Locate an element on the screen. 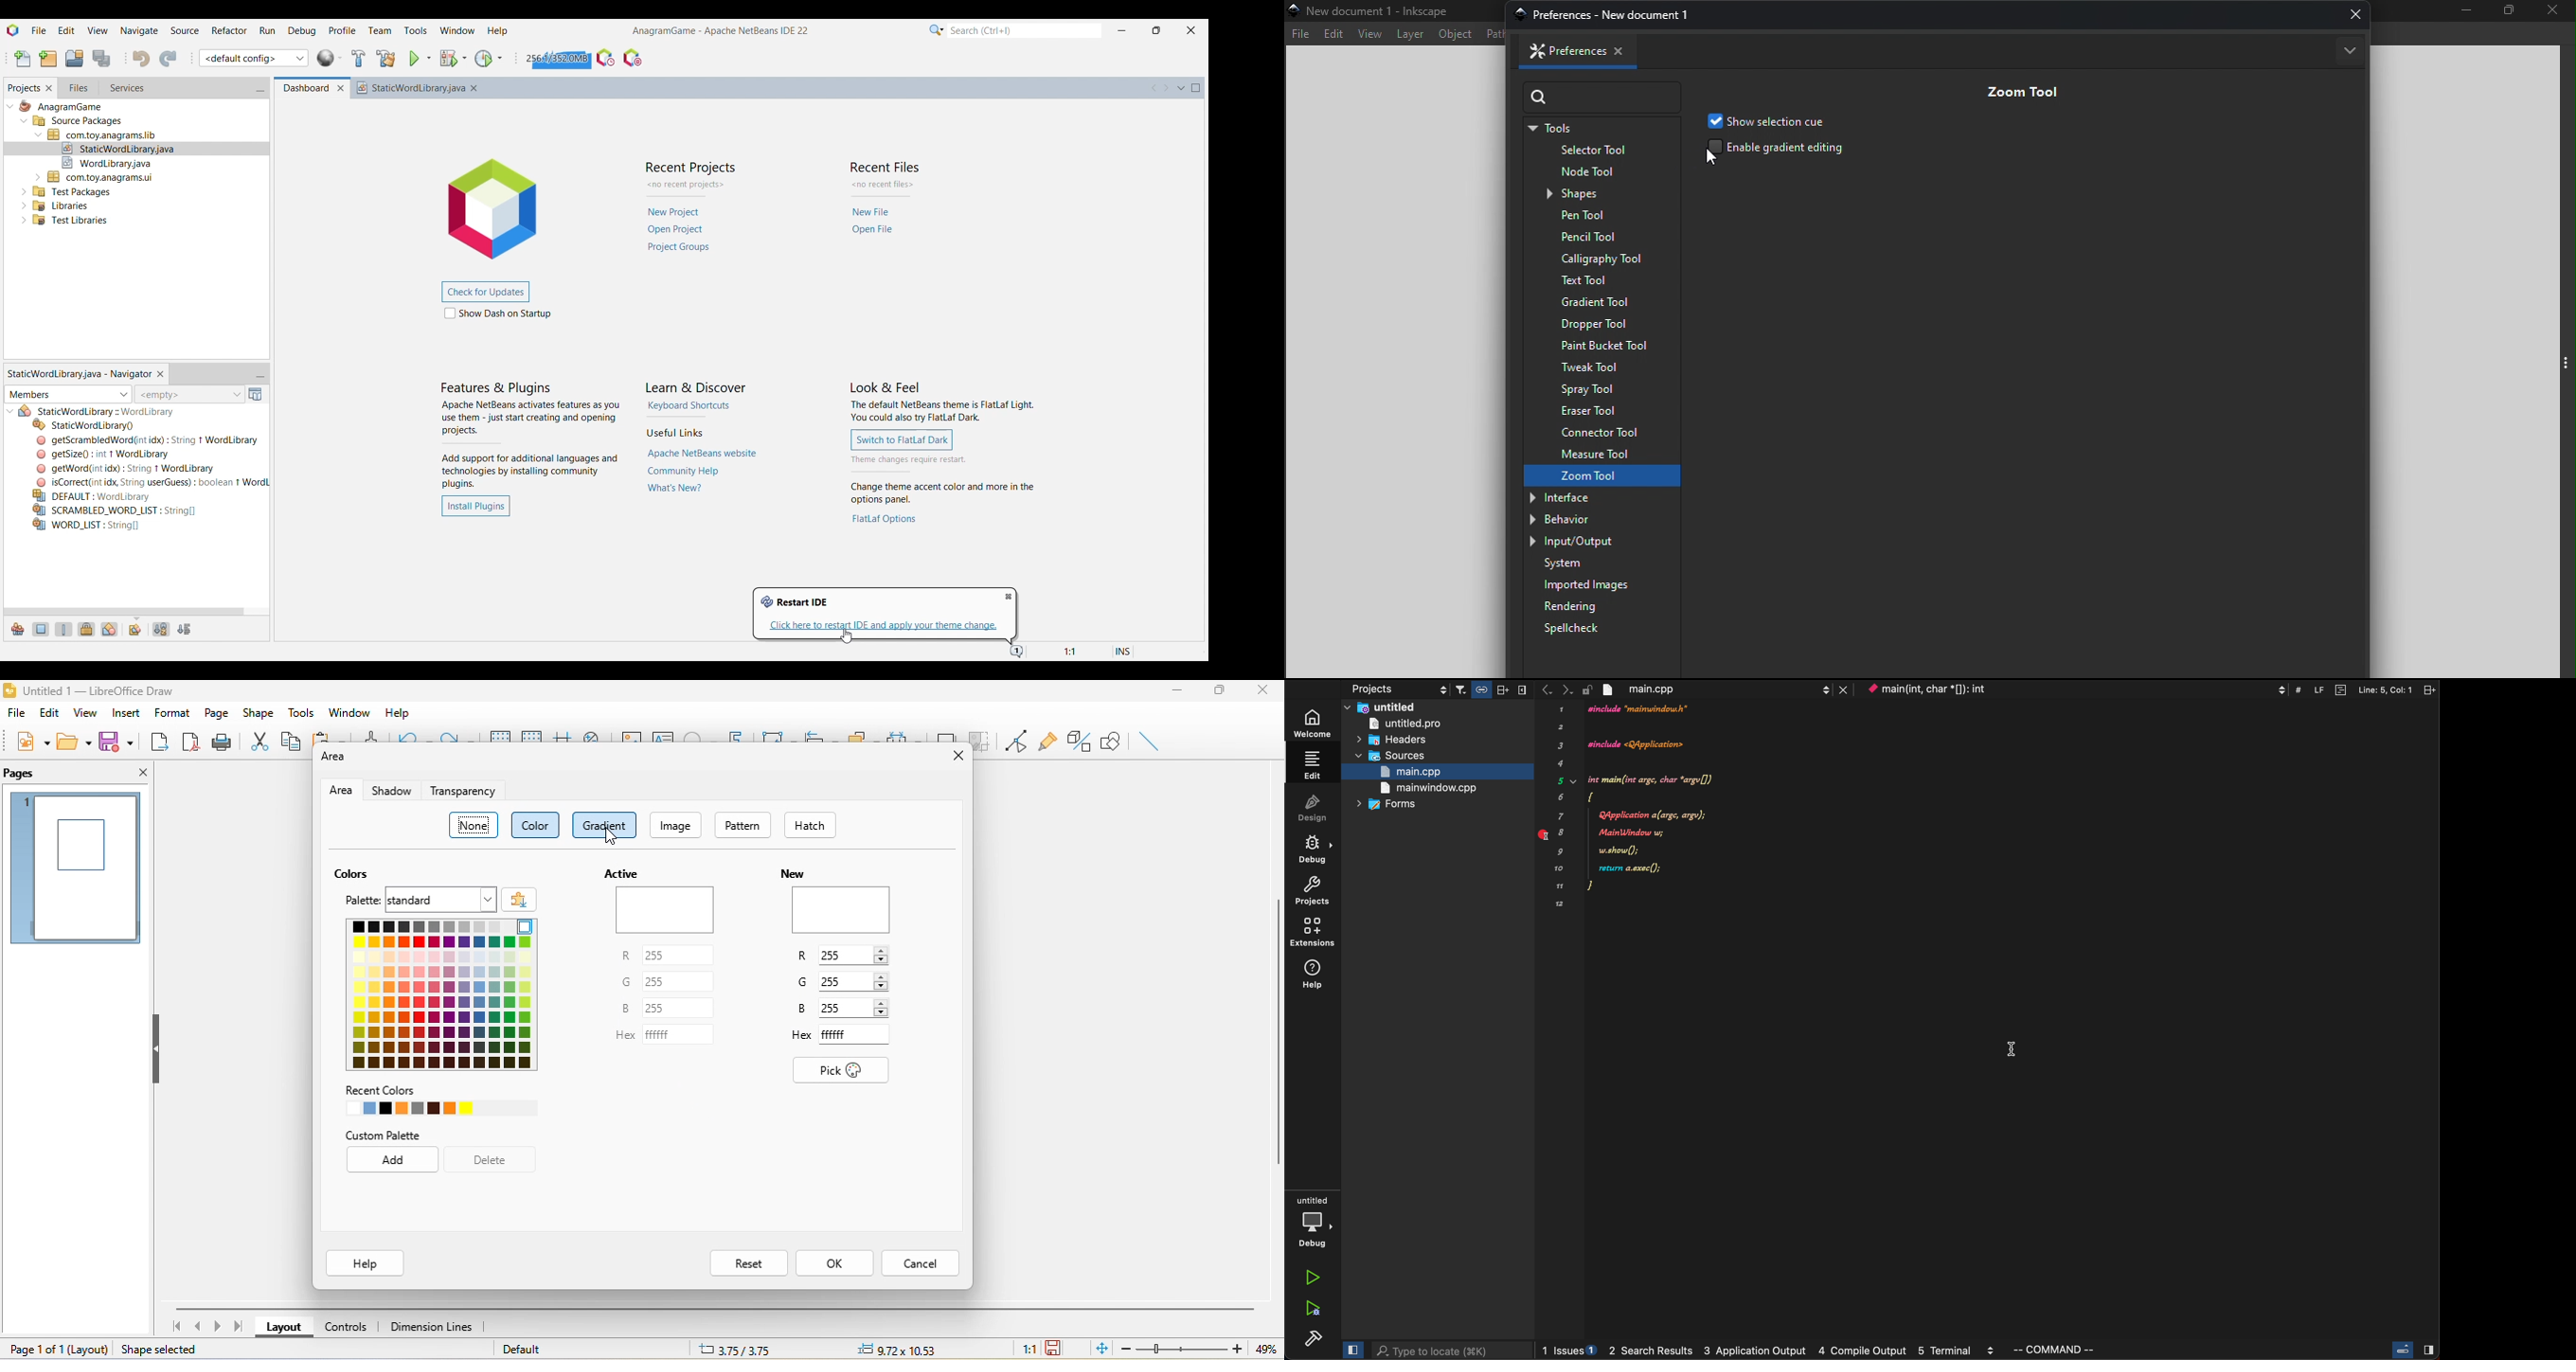  Click to collapse current file is located at coordinates (11, 411).